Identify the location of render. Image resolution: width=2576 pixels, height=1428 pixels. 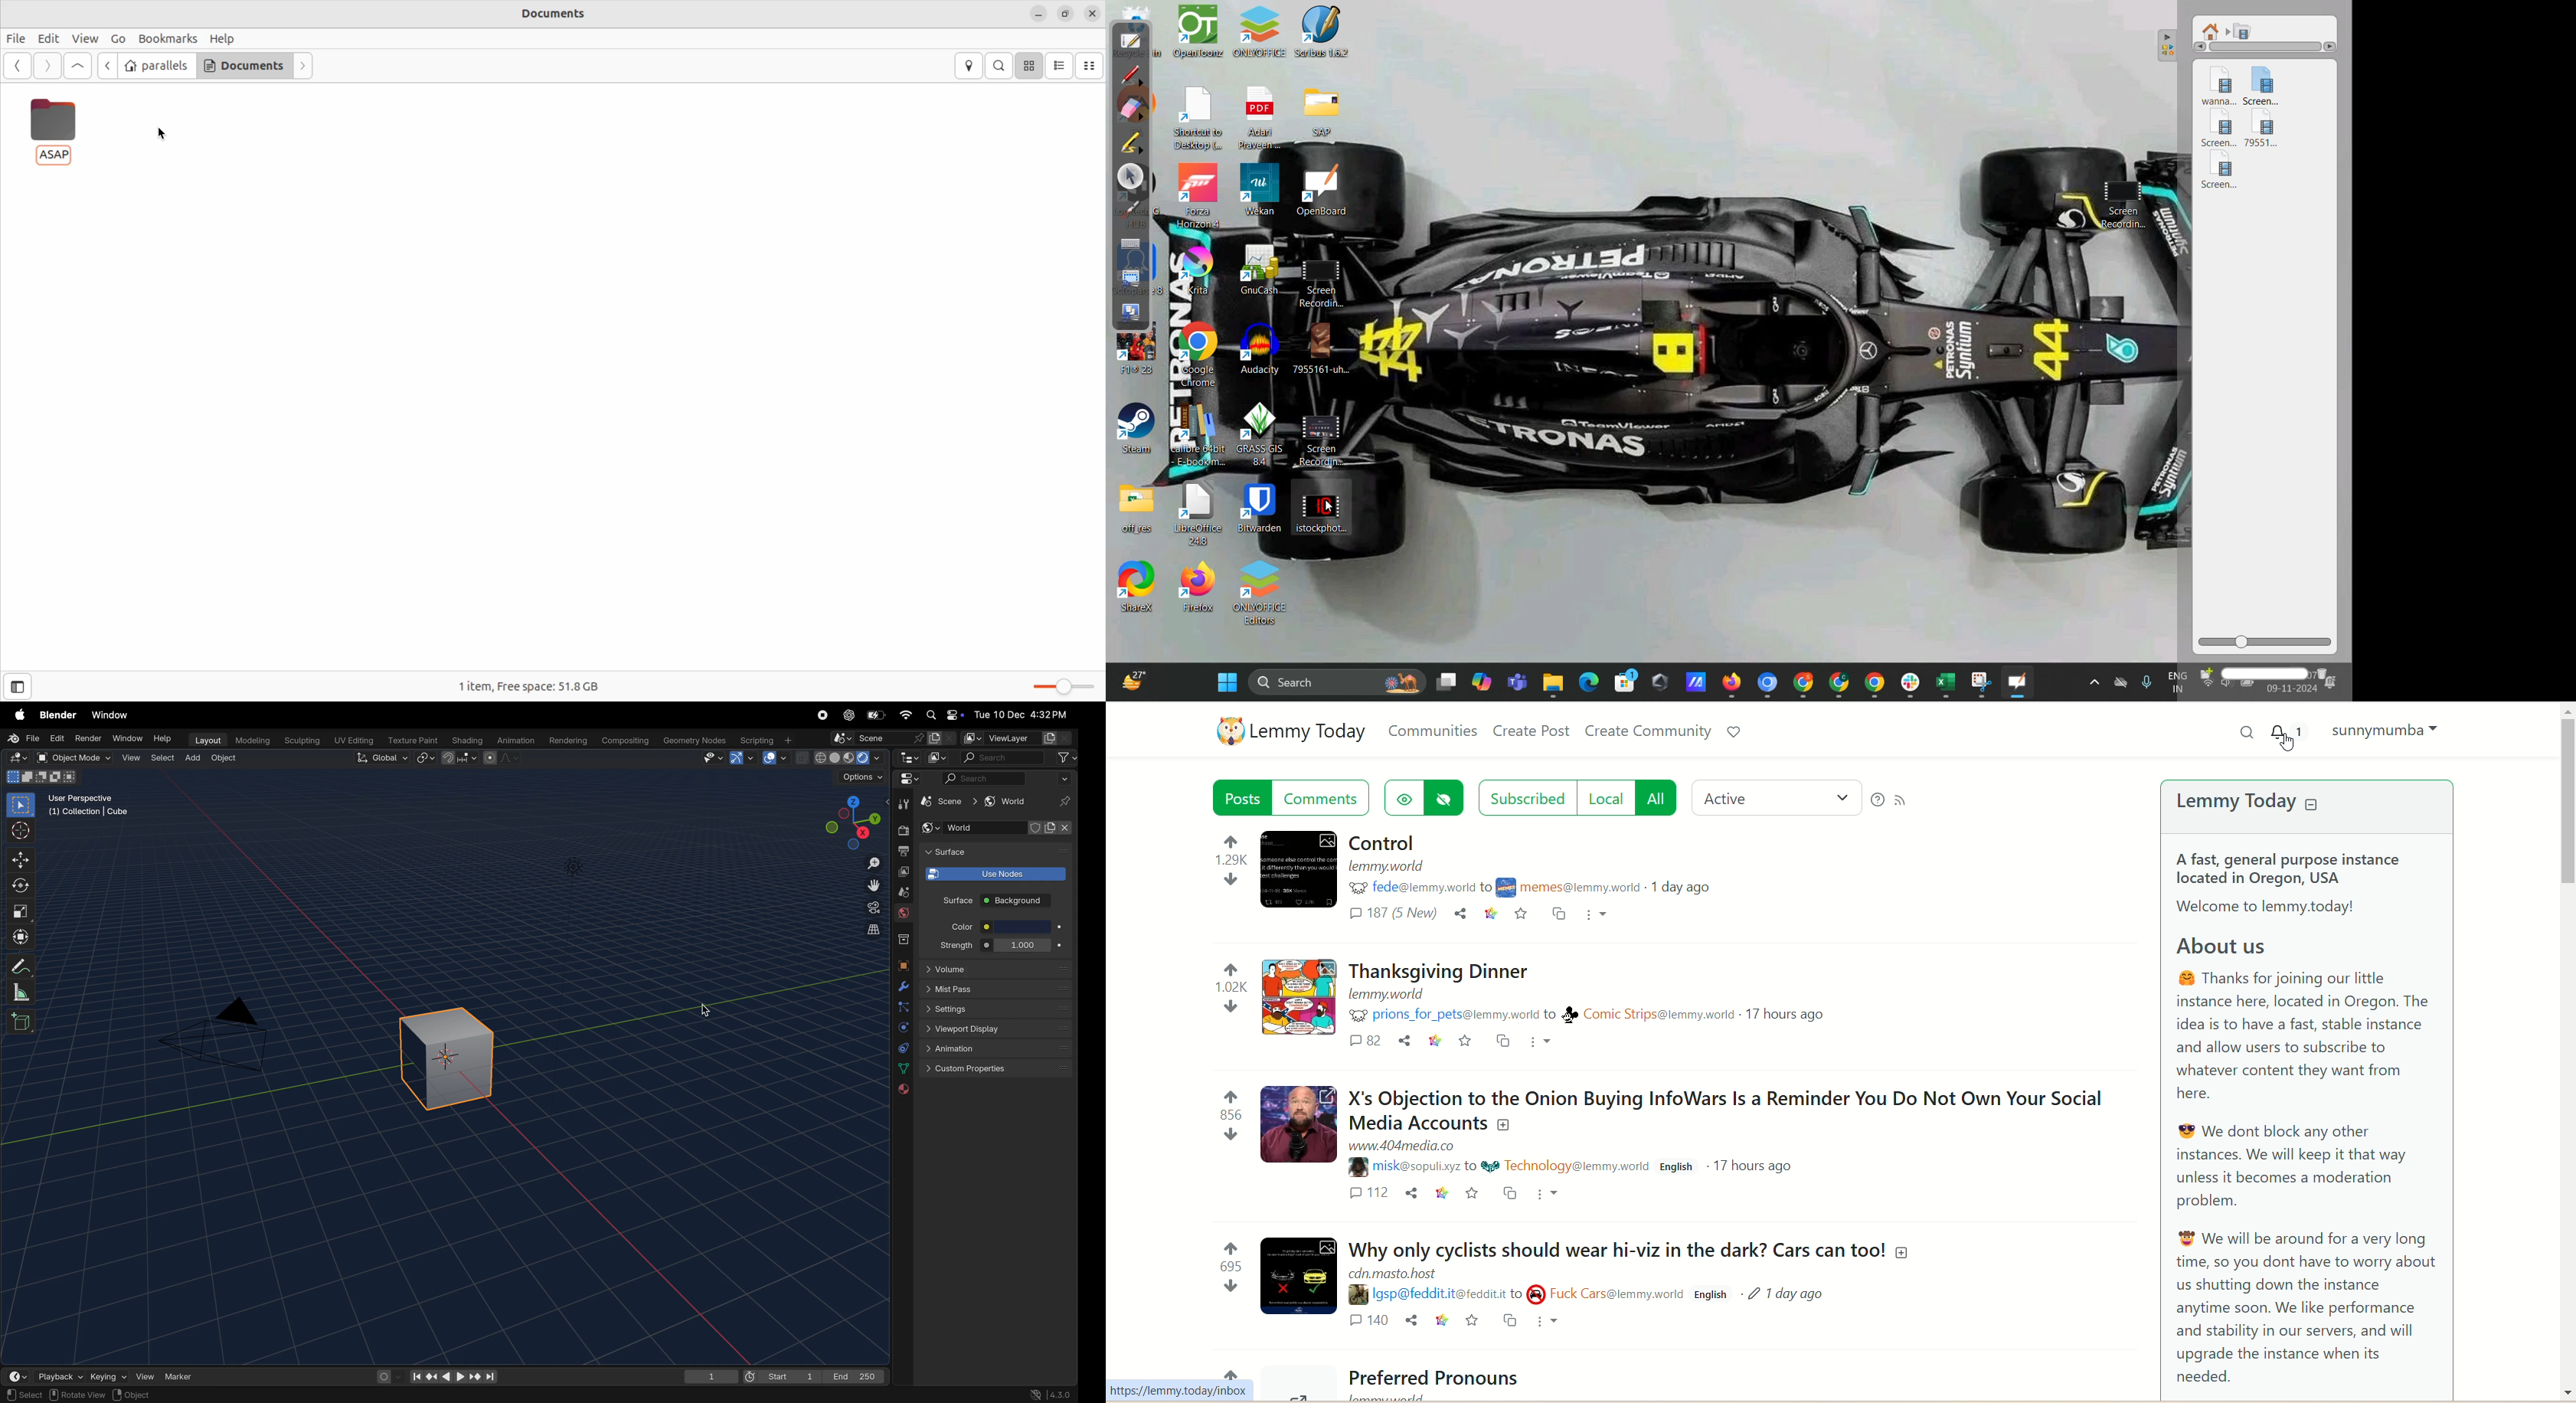
(903, 830).